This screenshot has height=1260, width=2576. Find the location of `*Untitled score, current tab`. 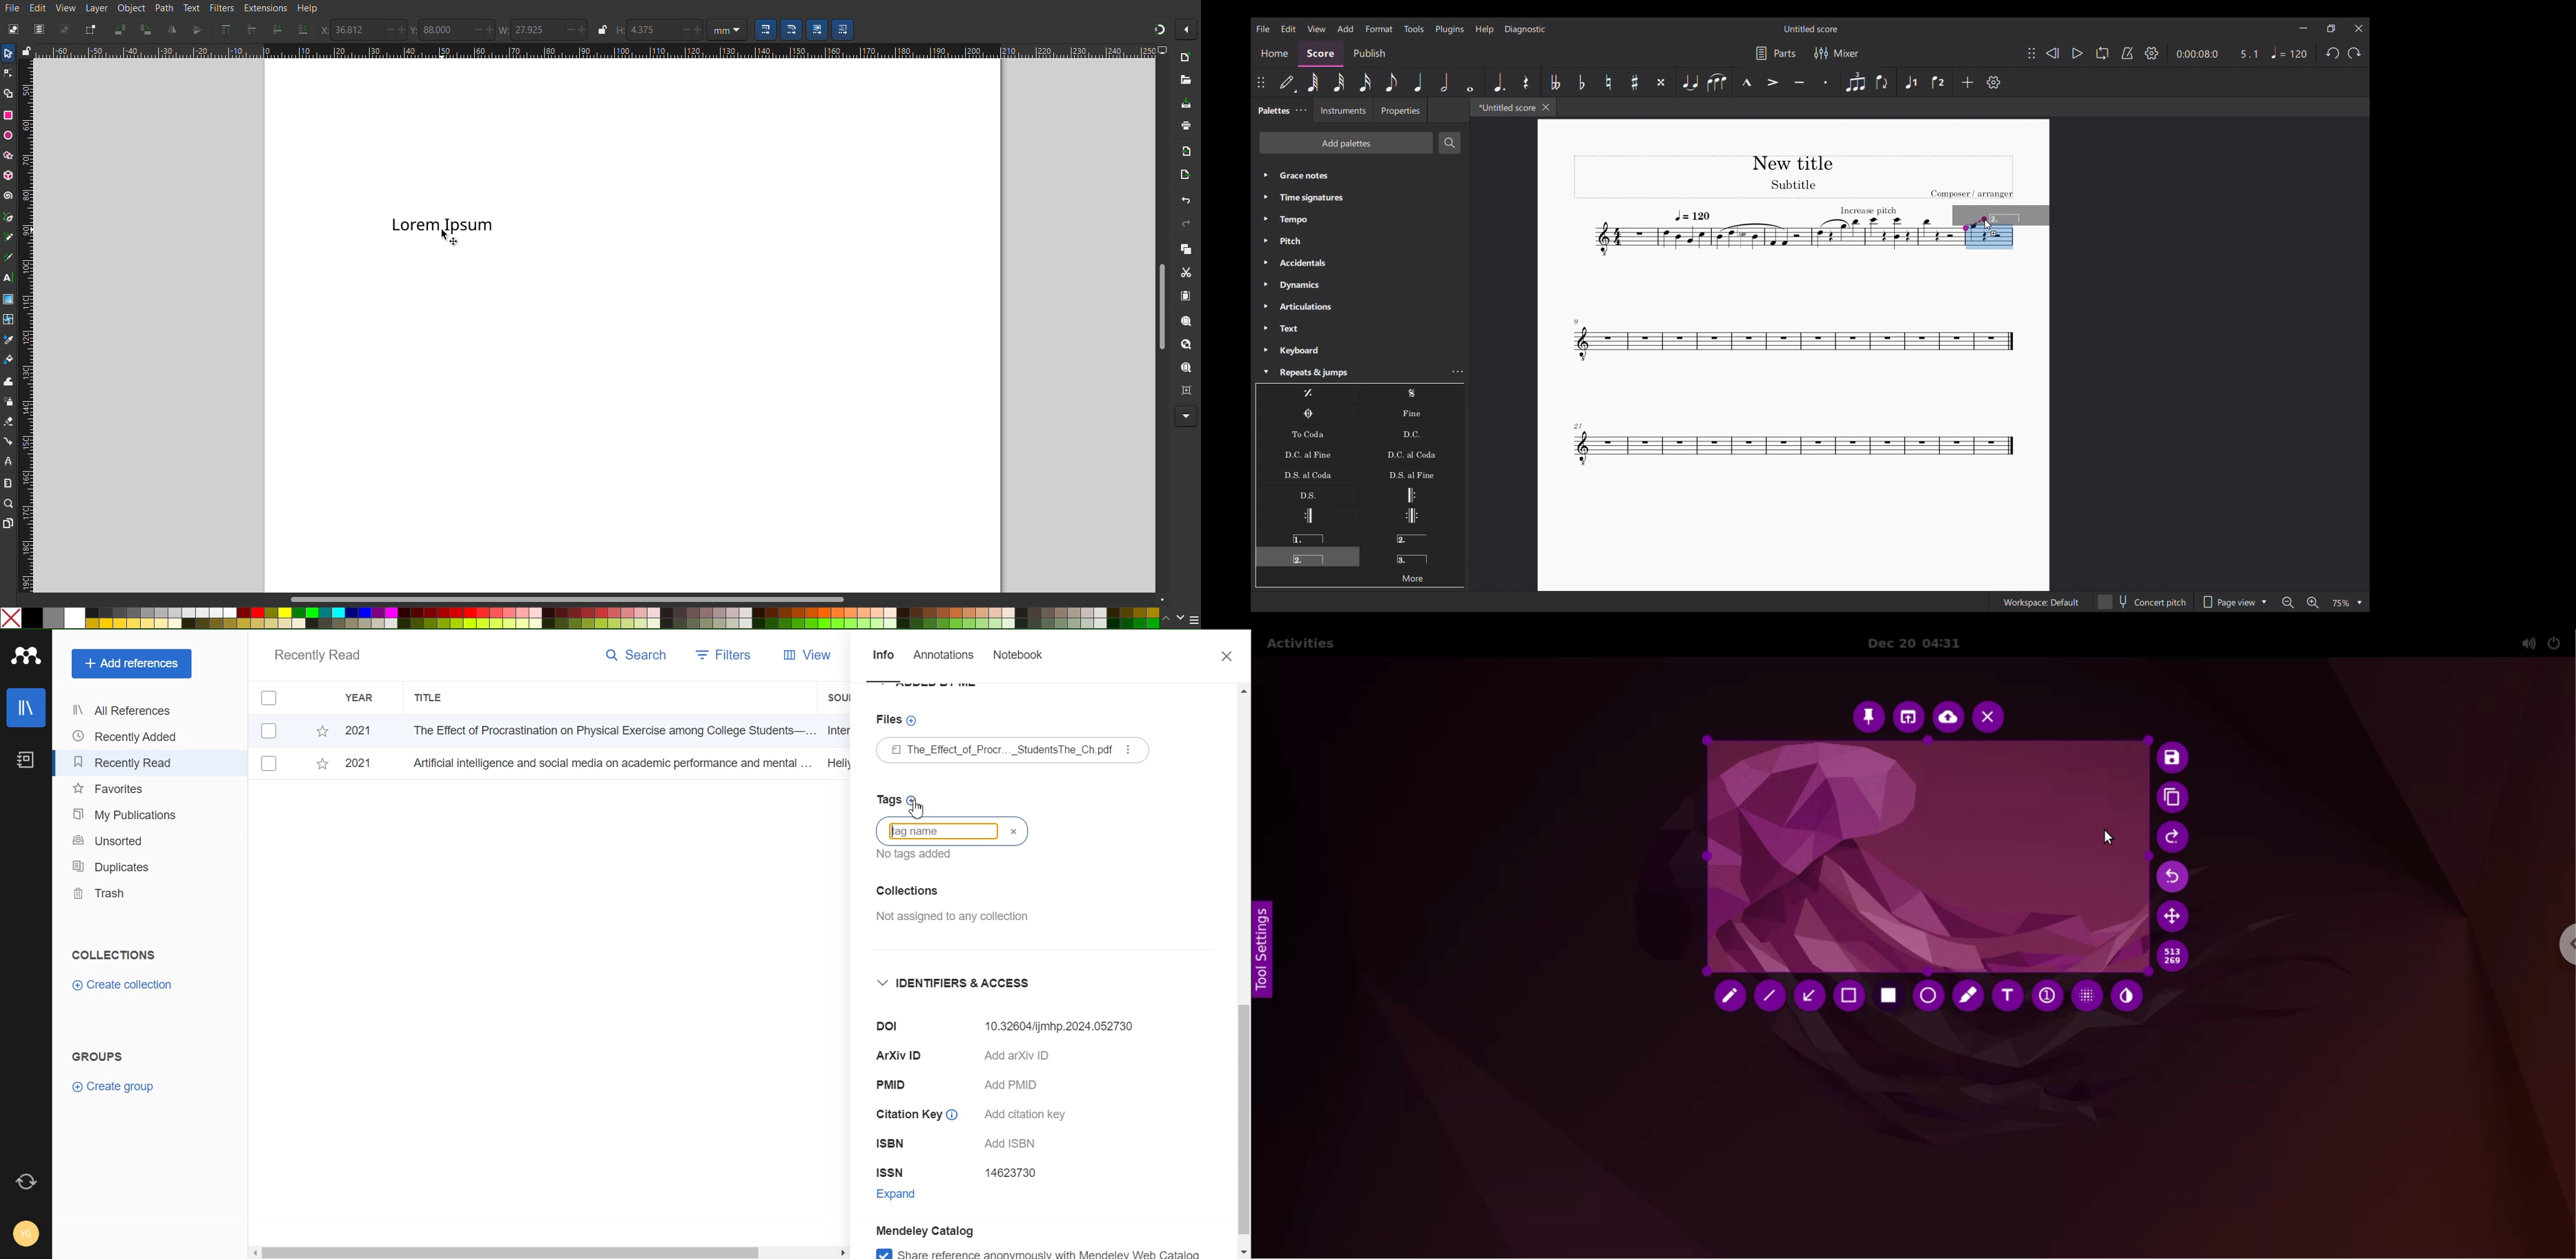

*Untitled score, current tab is located at coordinates (1505, 107).